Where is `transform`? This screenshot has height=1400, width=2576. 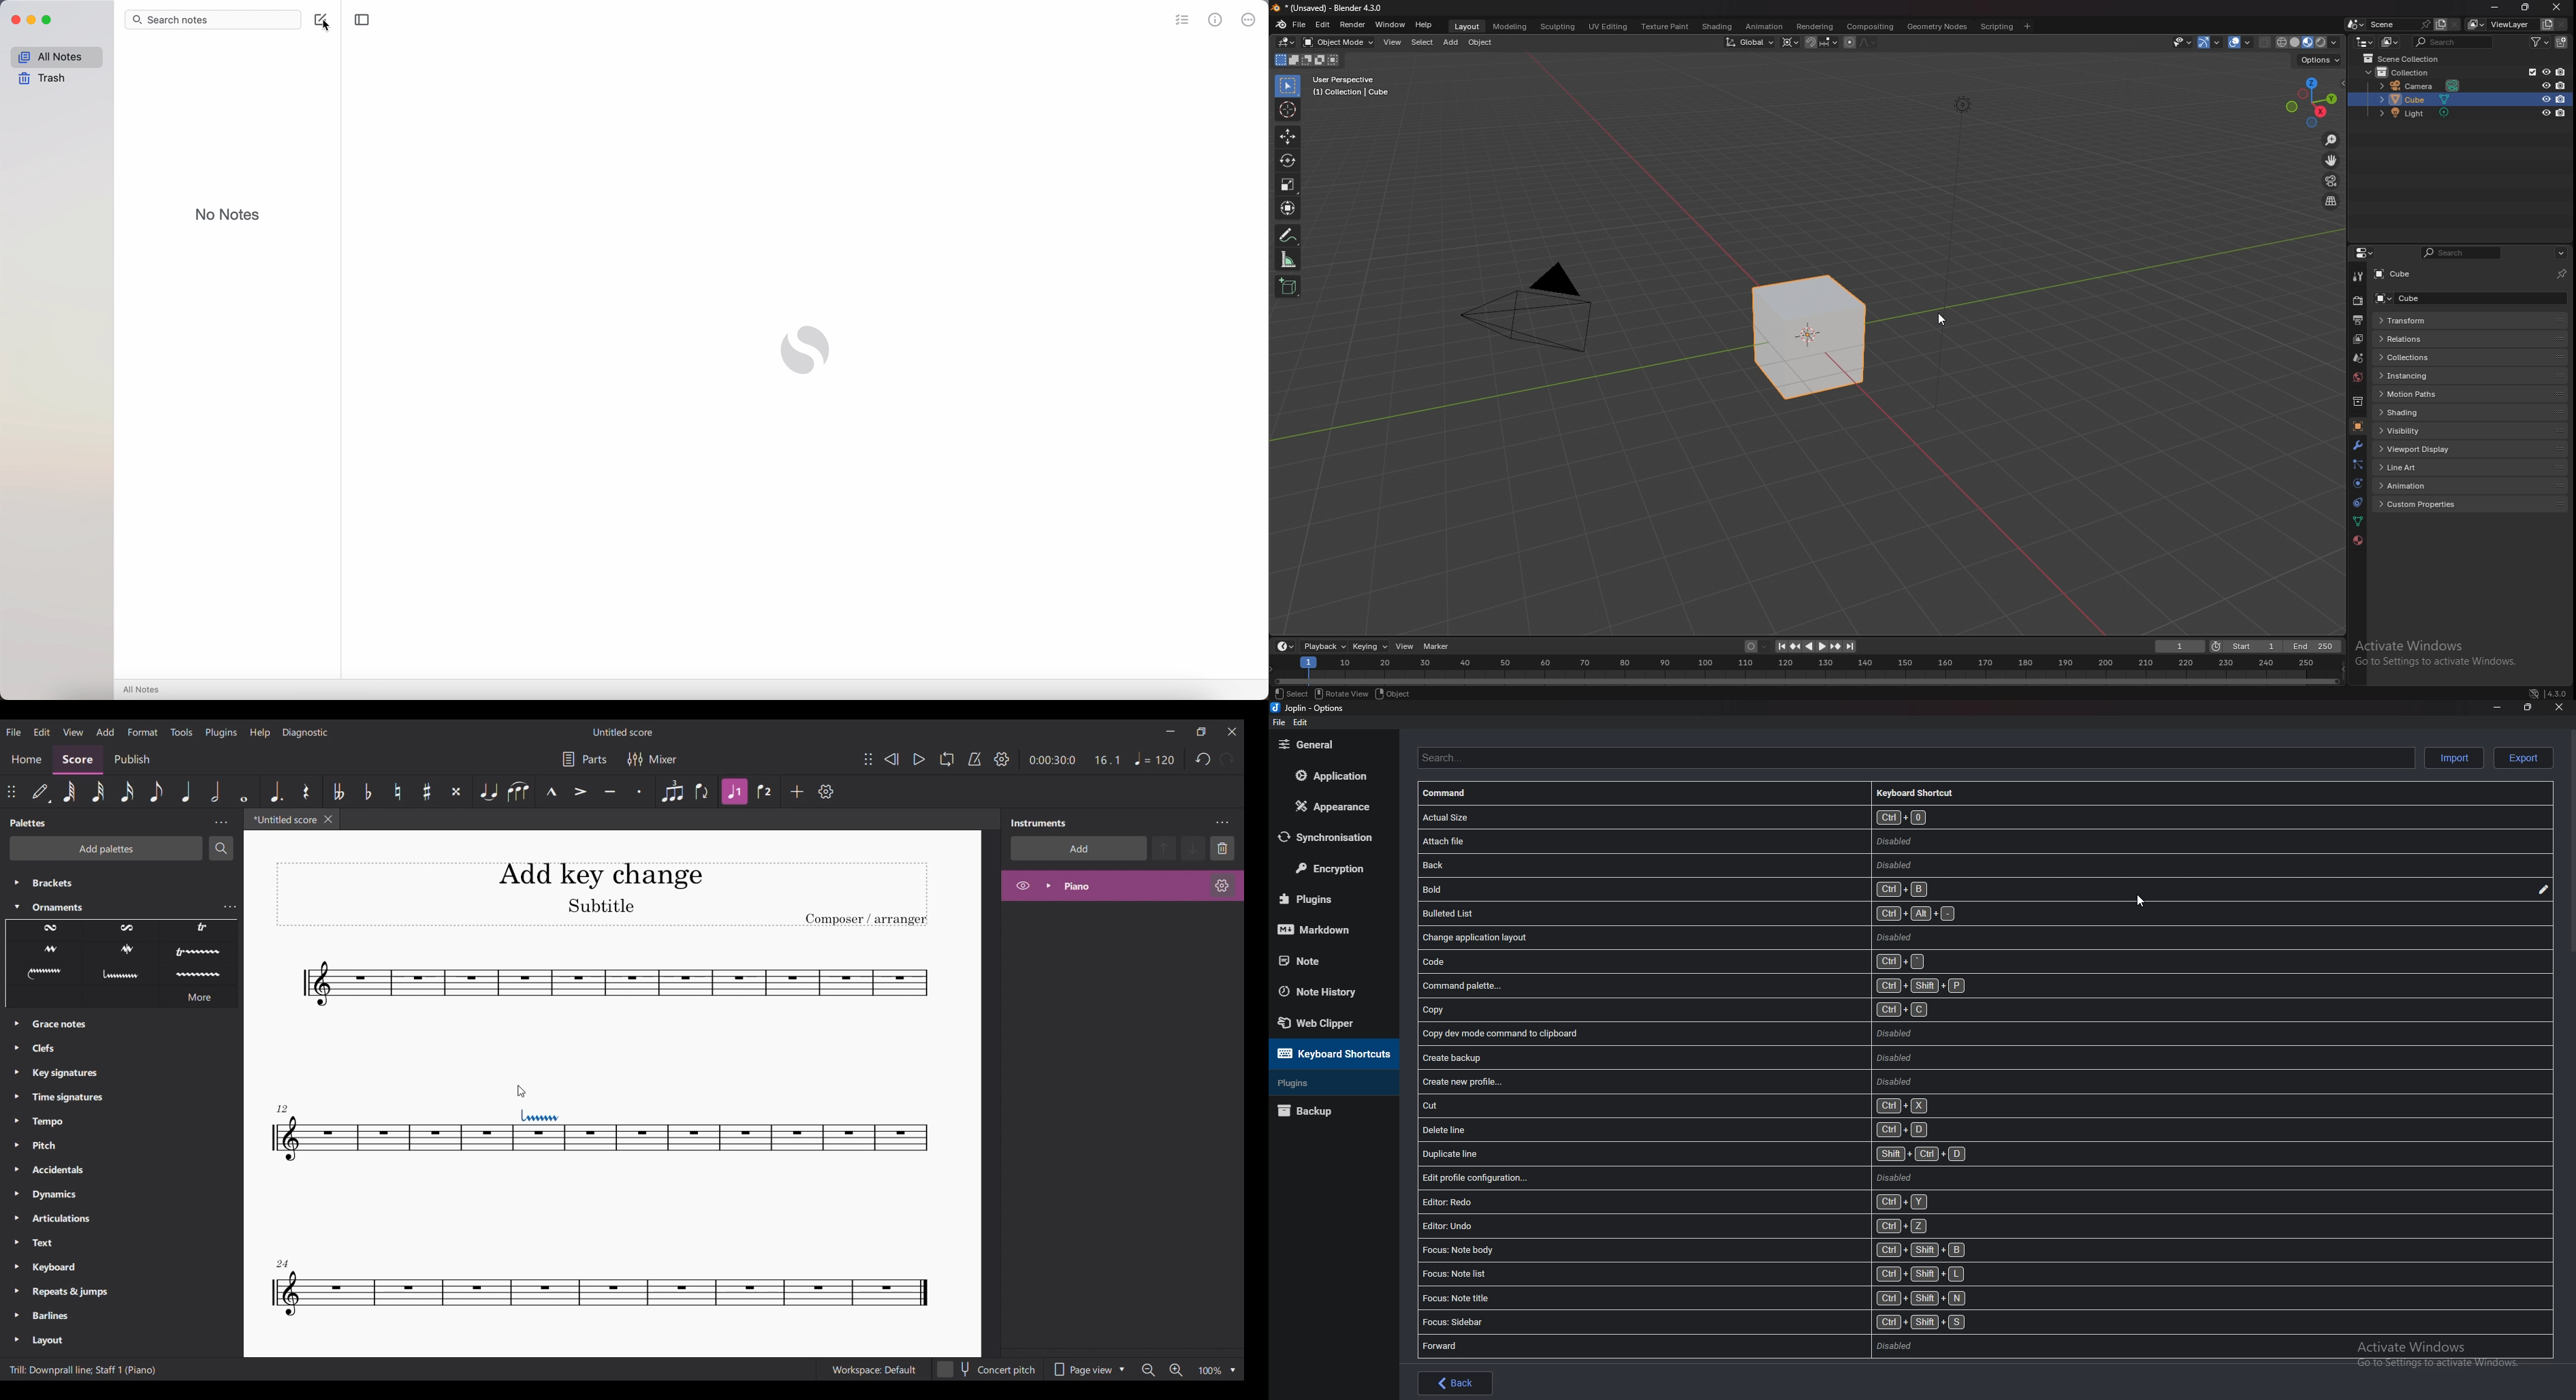
transform is located at coordinates (2449, 321).